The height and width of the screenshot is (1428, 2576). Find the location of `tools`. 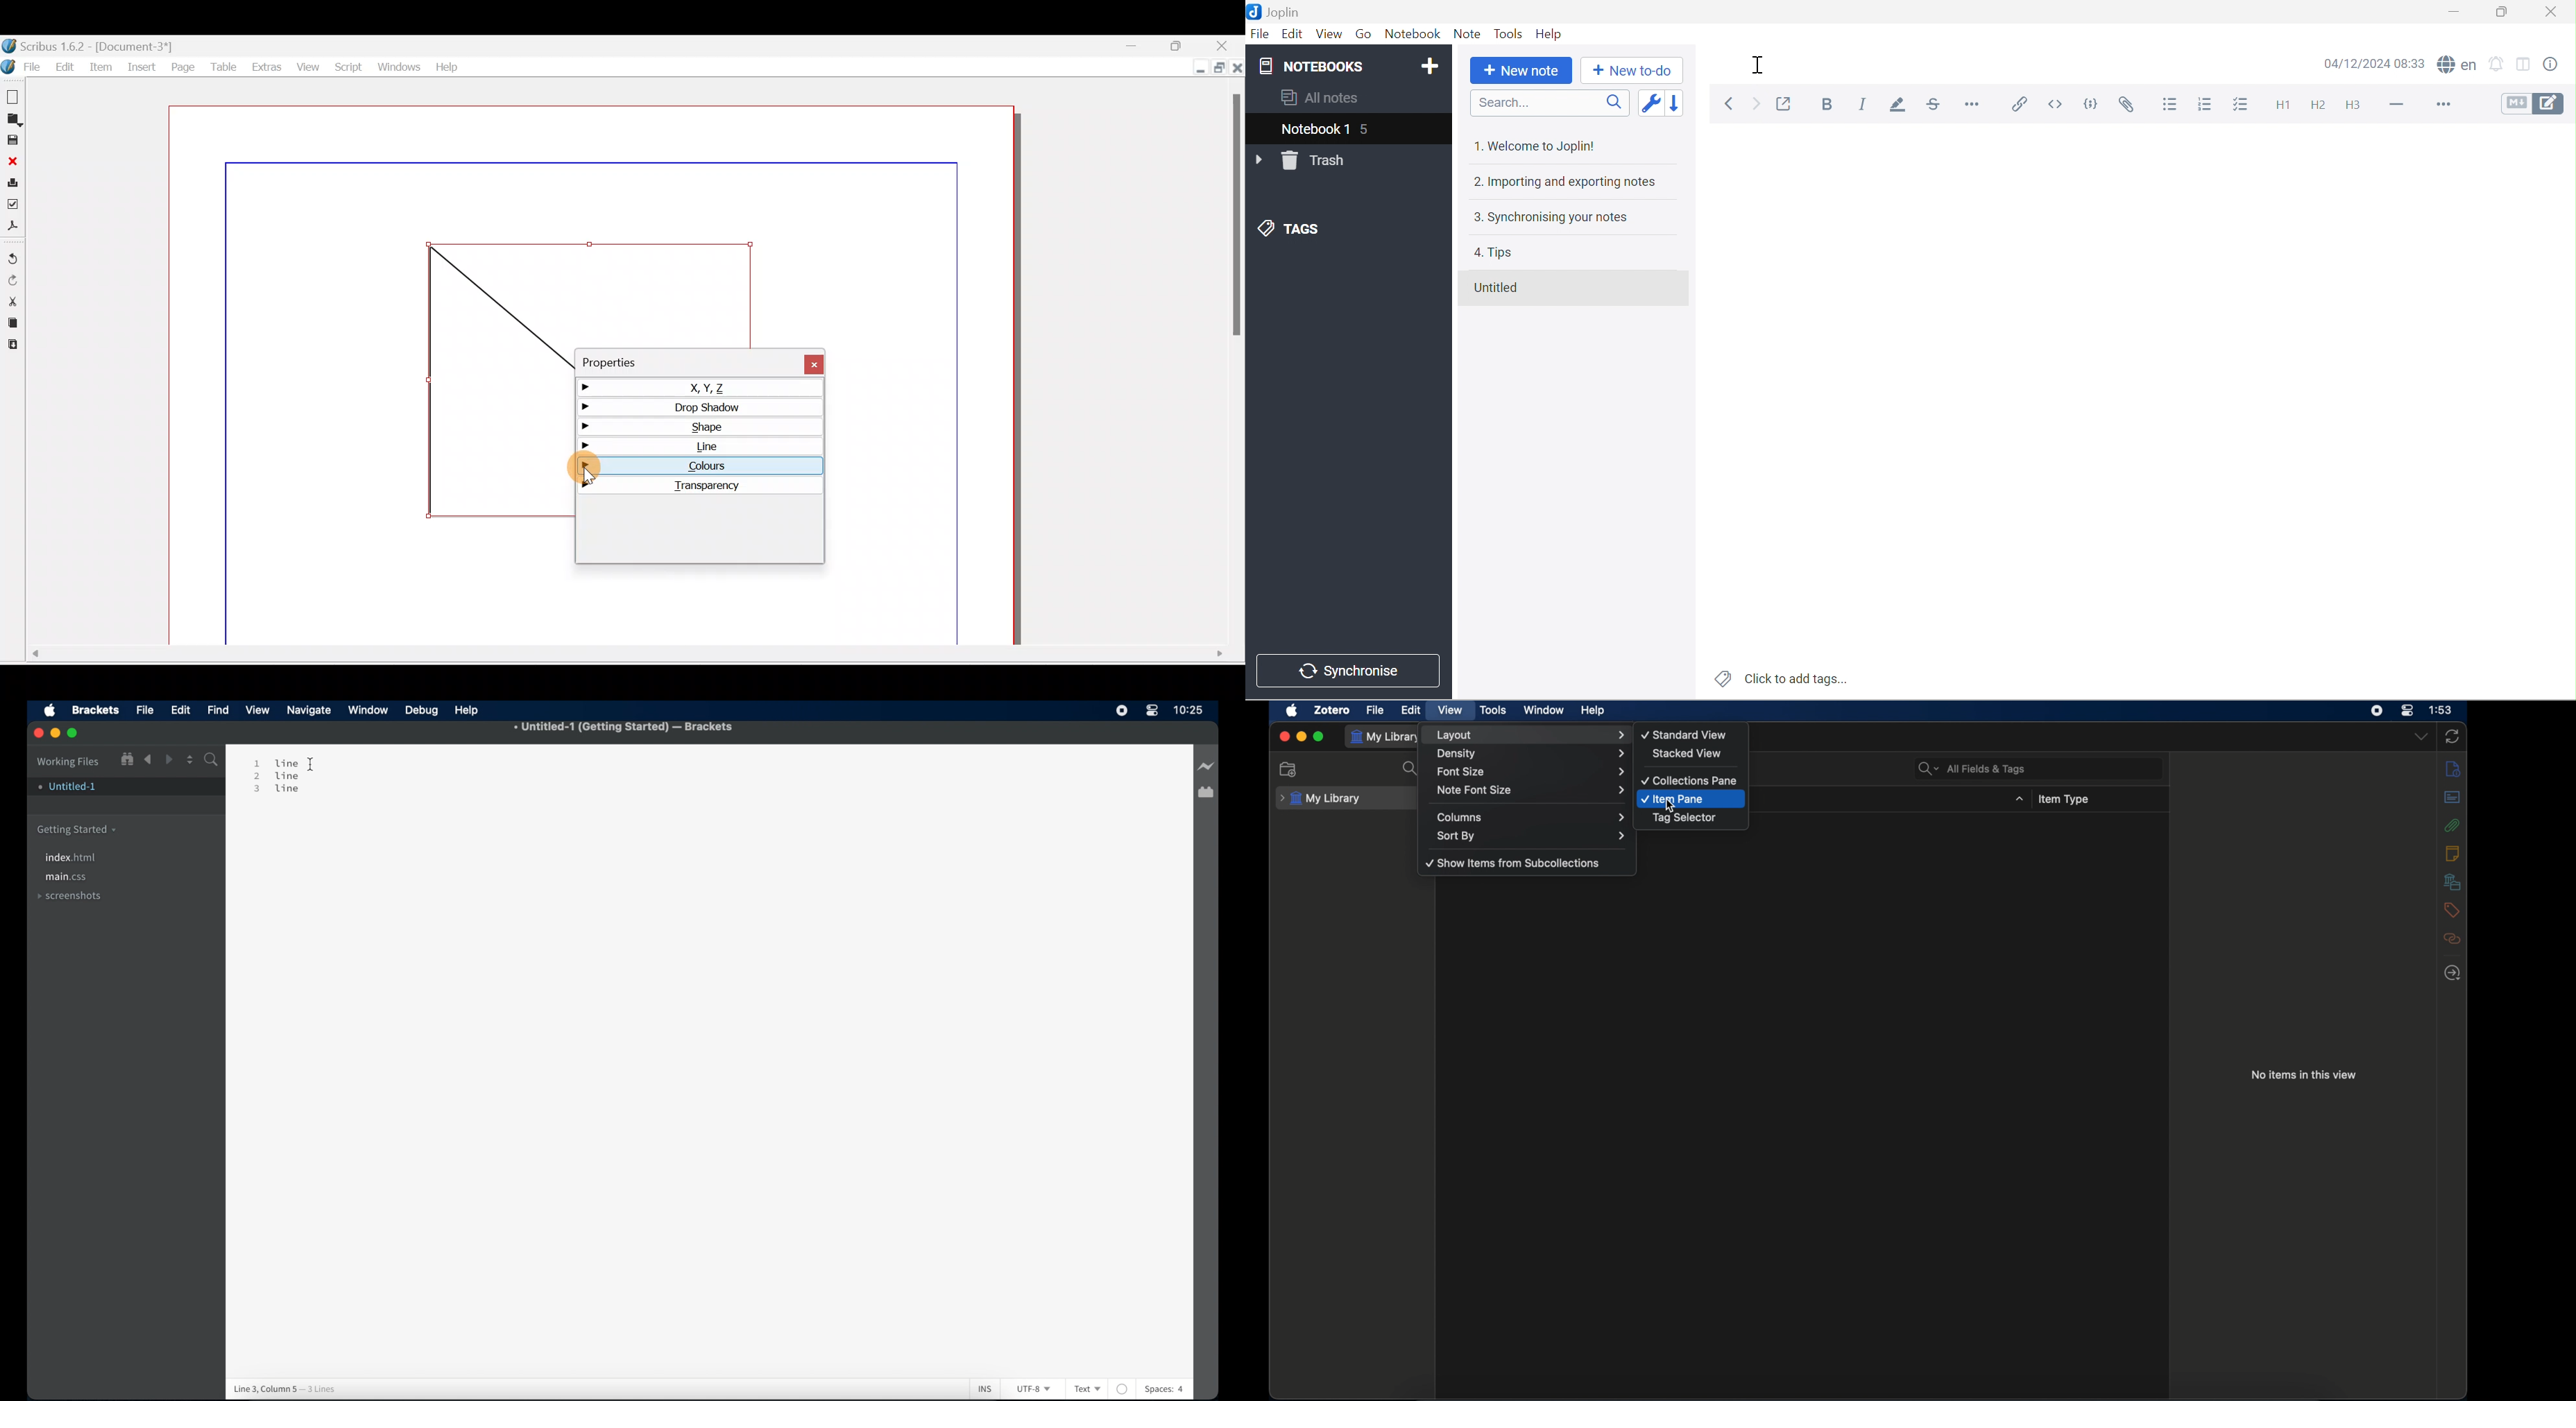

tools is located at coordinates (1494, 710).